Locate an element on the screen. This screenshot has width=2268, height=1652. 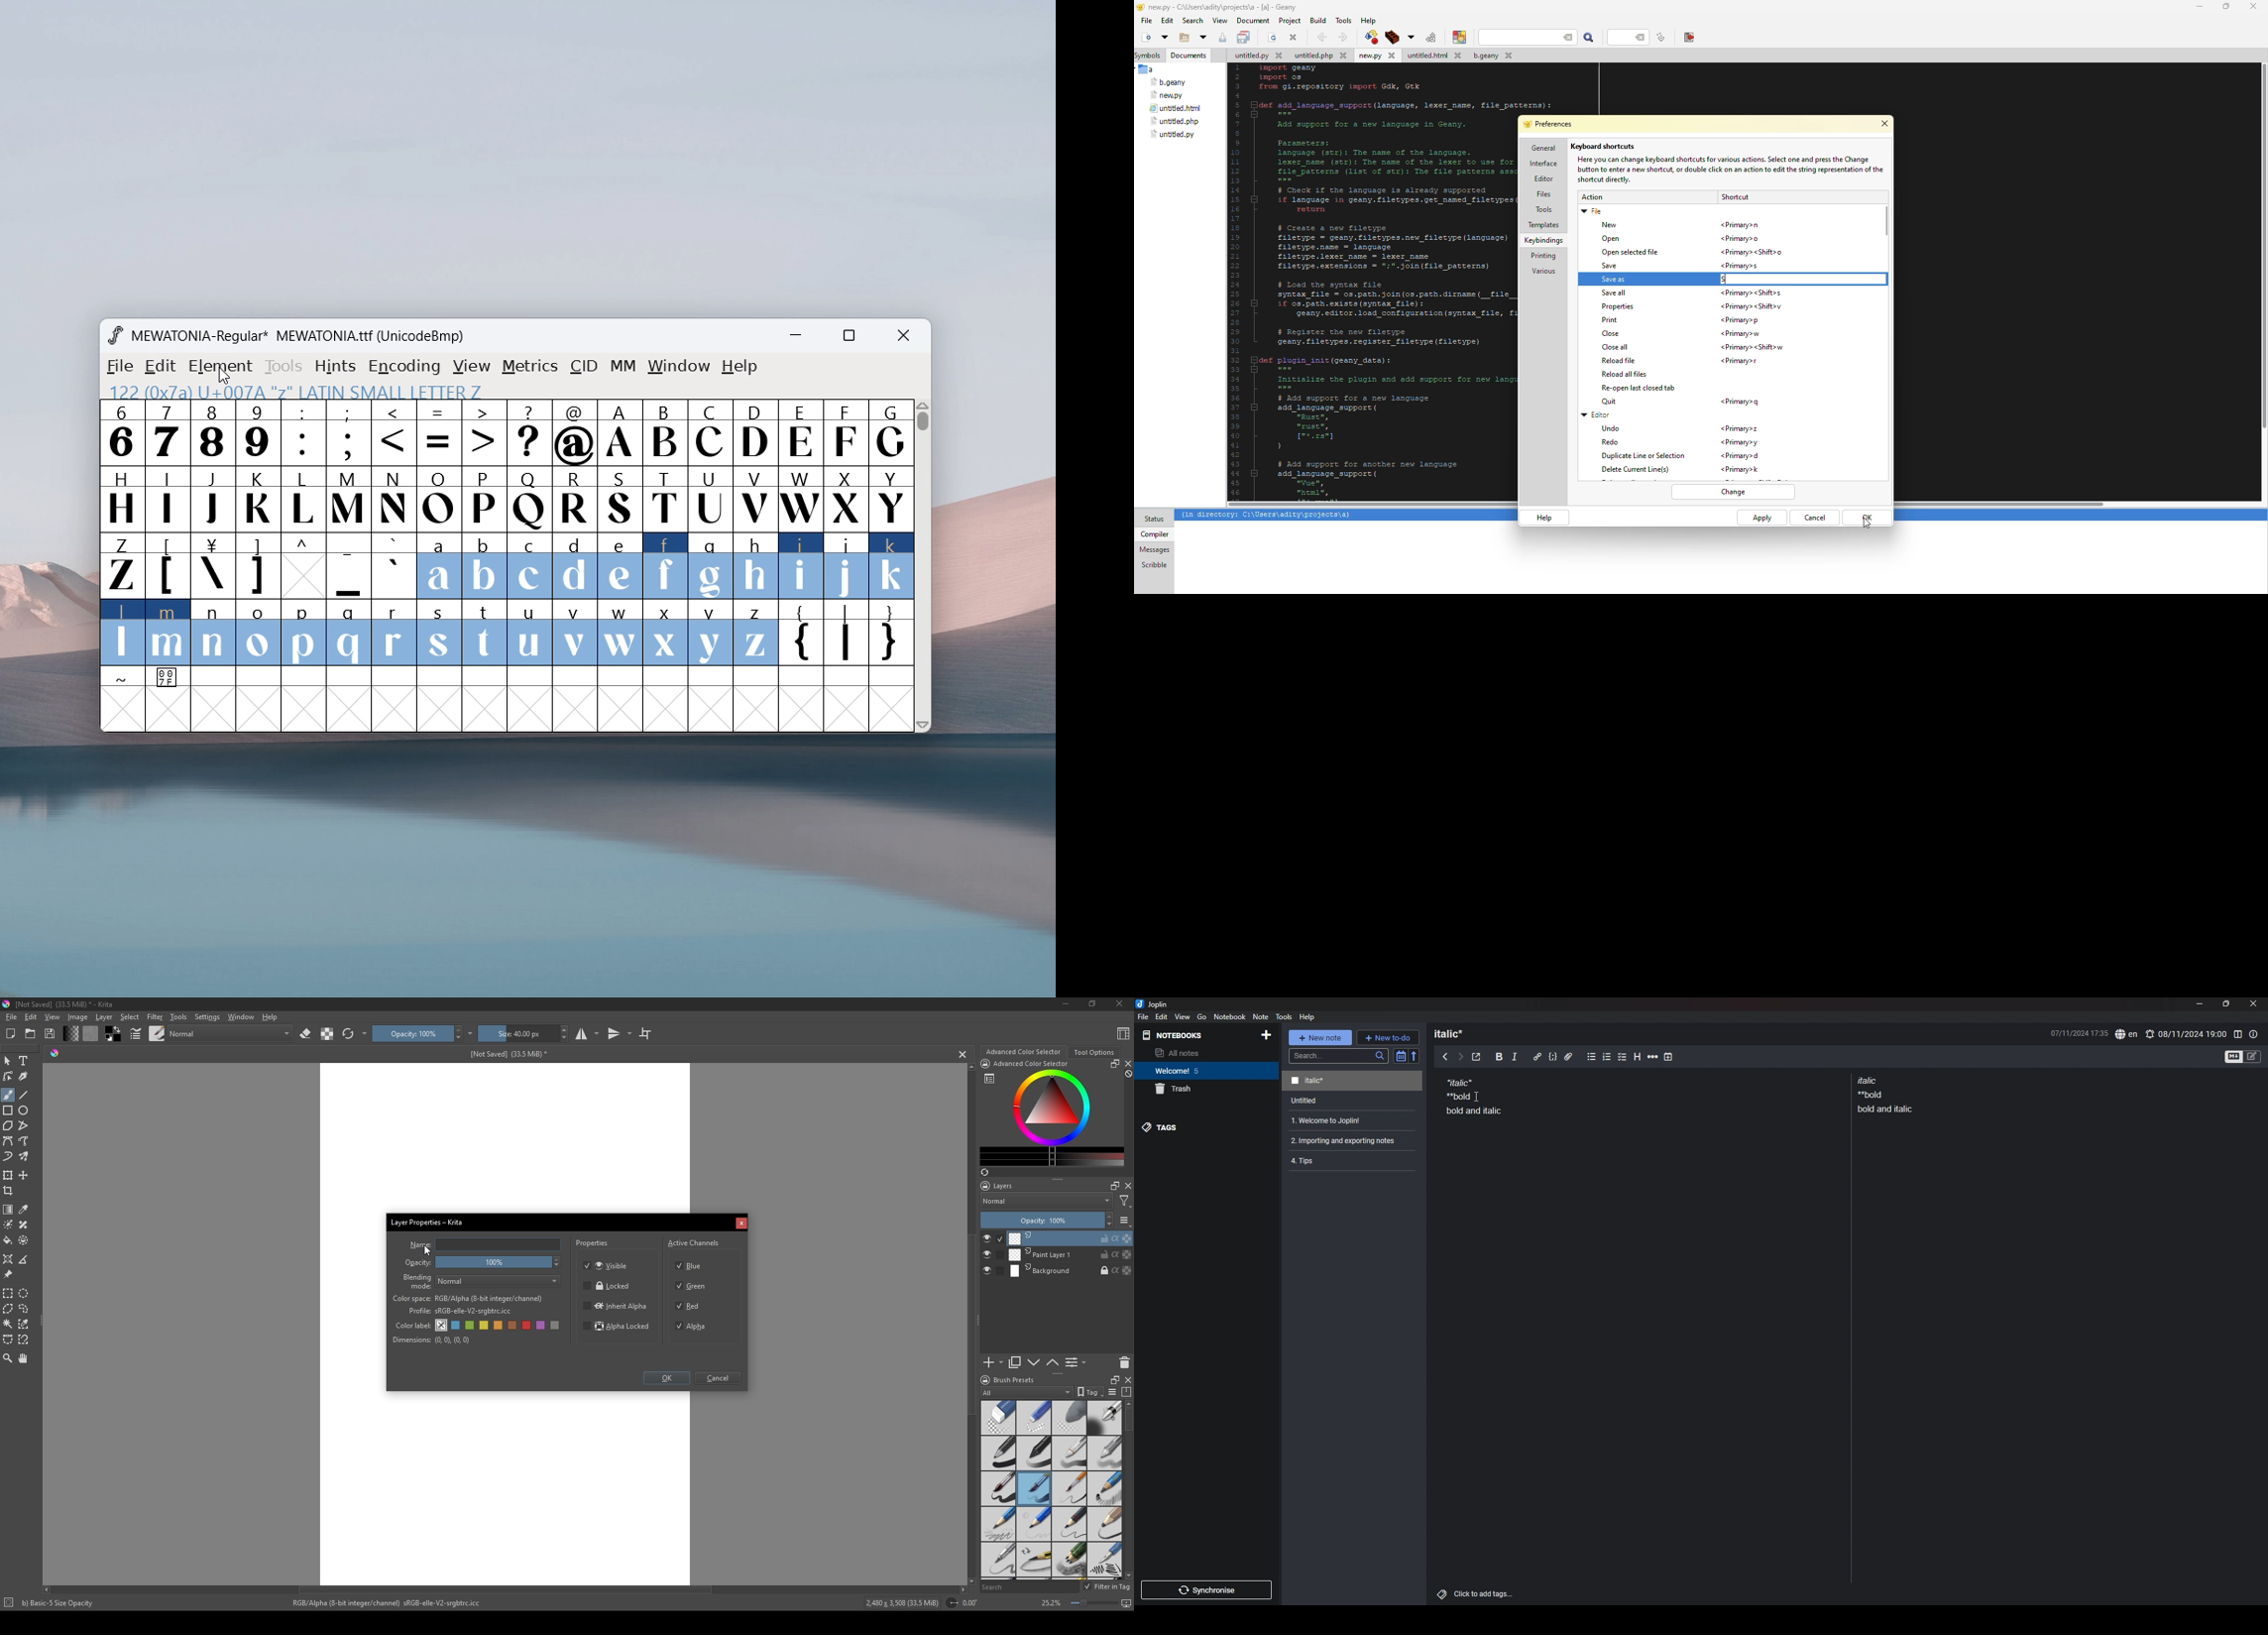
Opacity: 100% is located at coordinates (1040, 1221).